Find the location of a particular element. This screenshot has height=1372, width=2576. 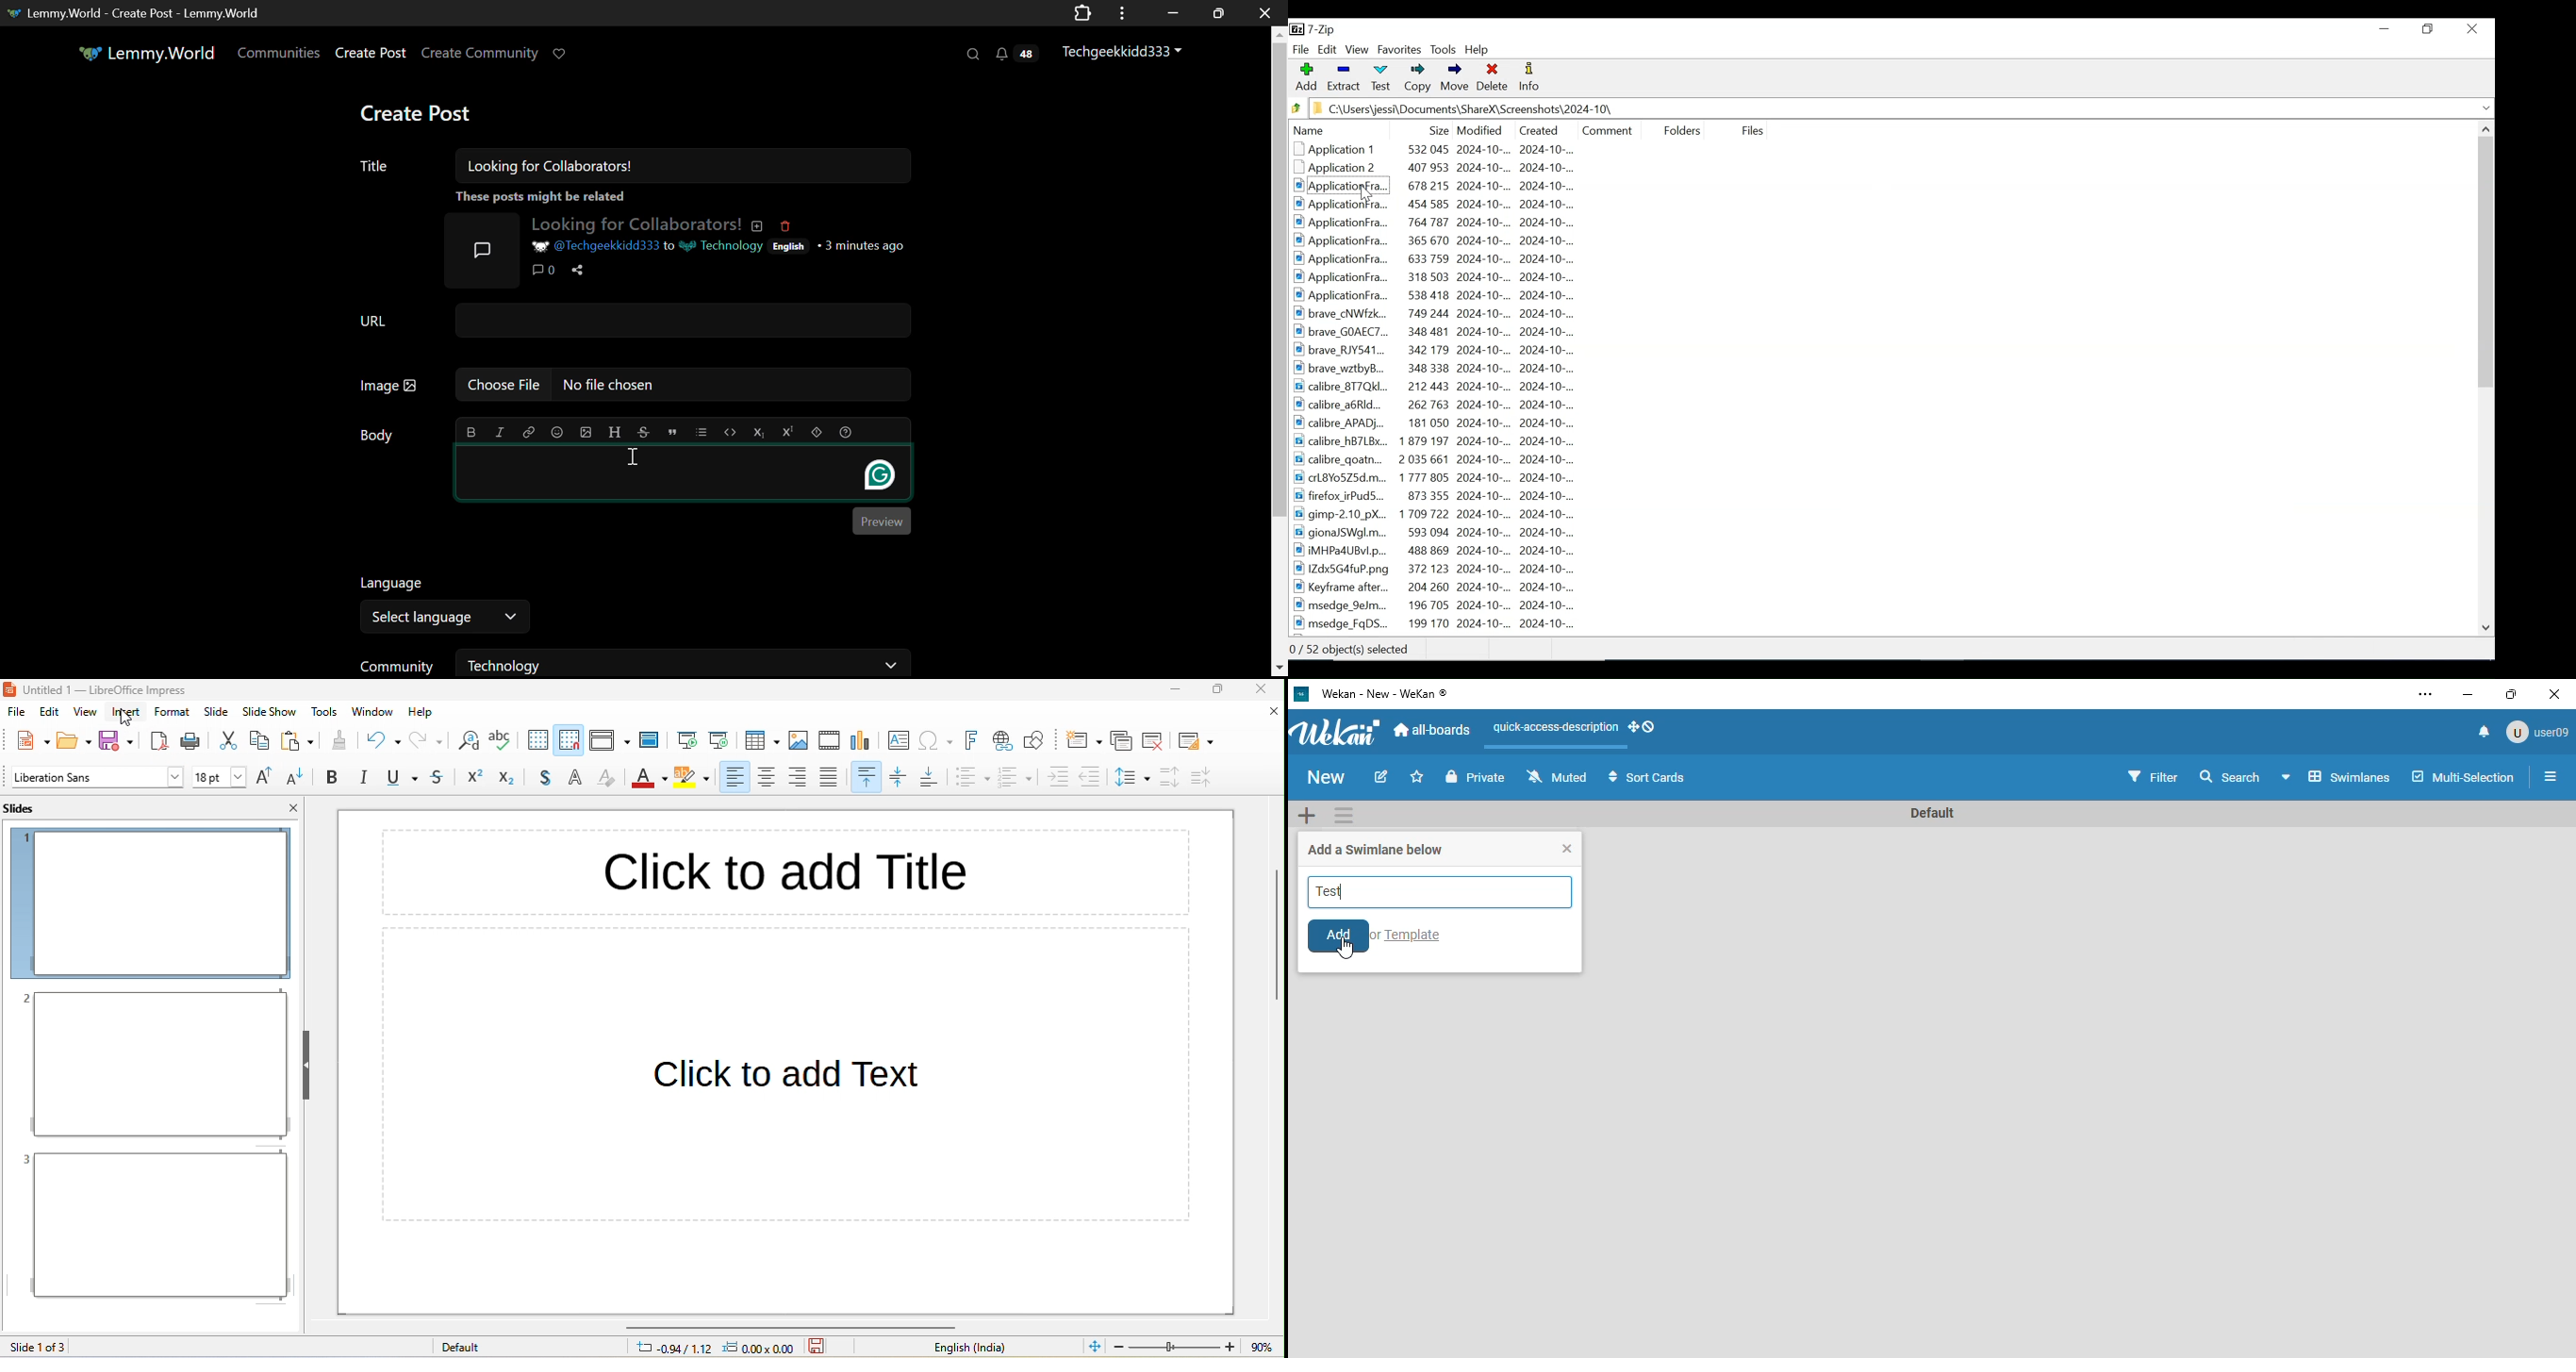

vertical scroll bar is located at coordinates (1274, 935).